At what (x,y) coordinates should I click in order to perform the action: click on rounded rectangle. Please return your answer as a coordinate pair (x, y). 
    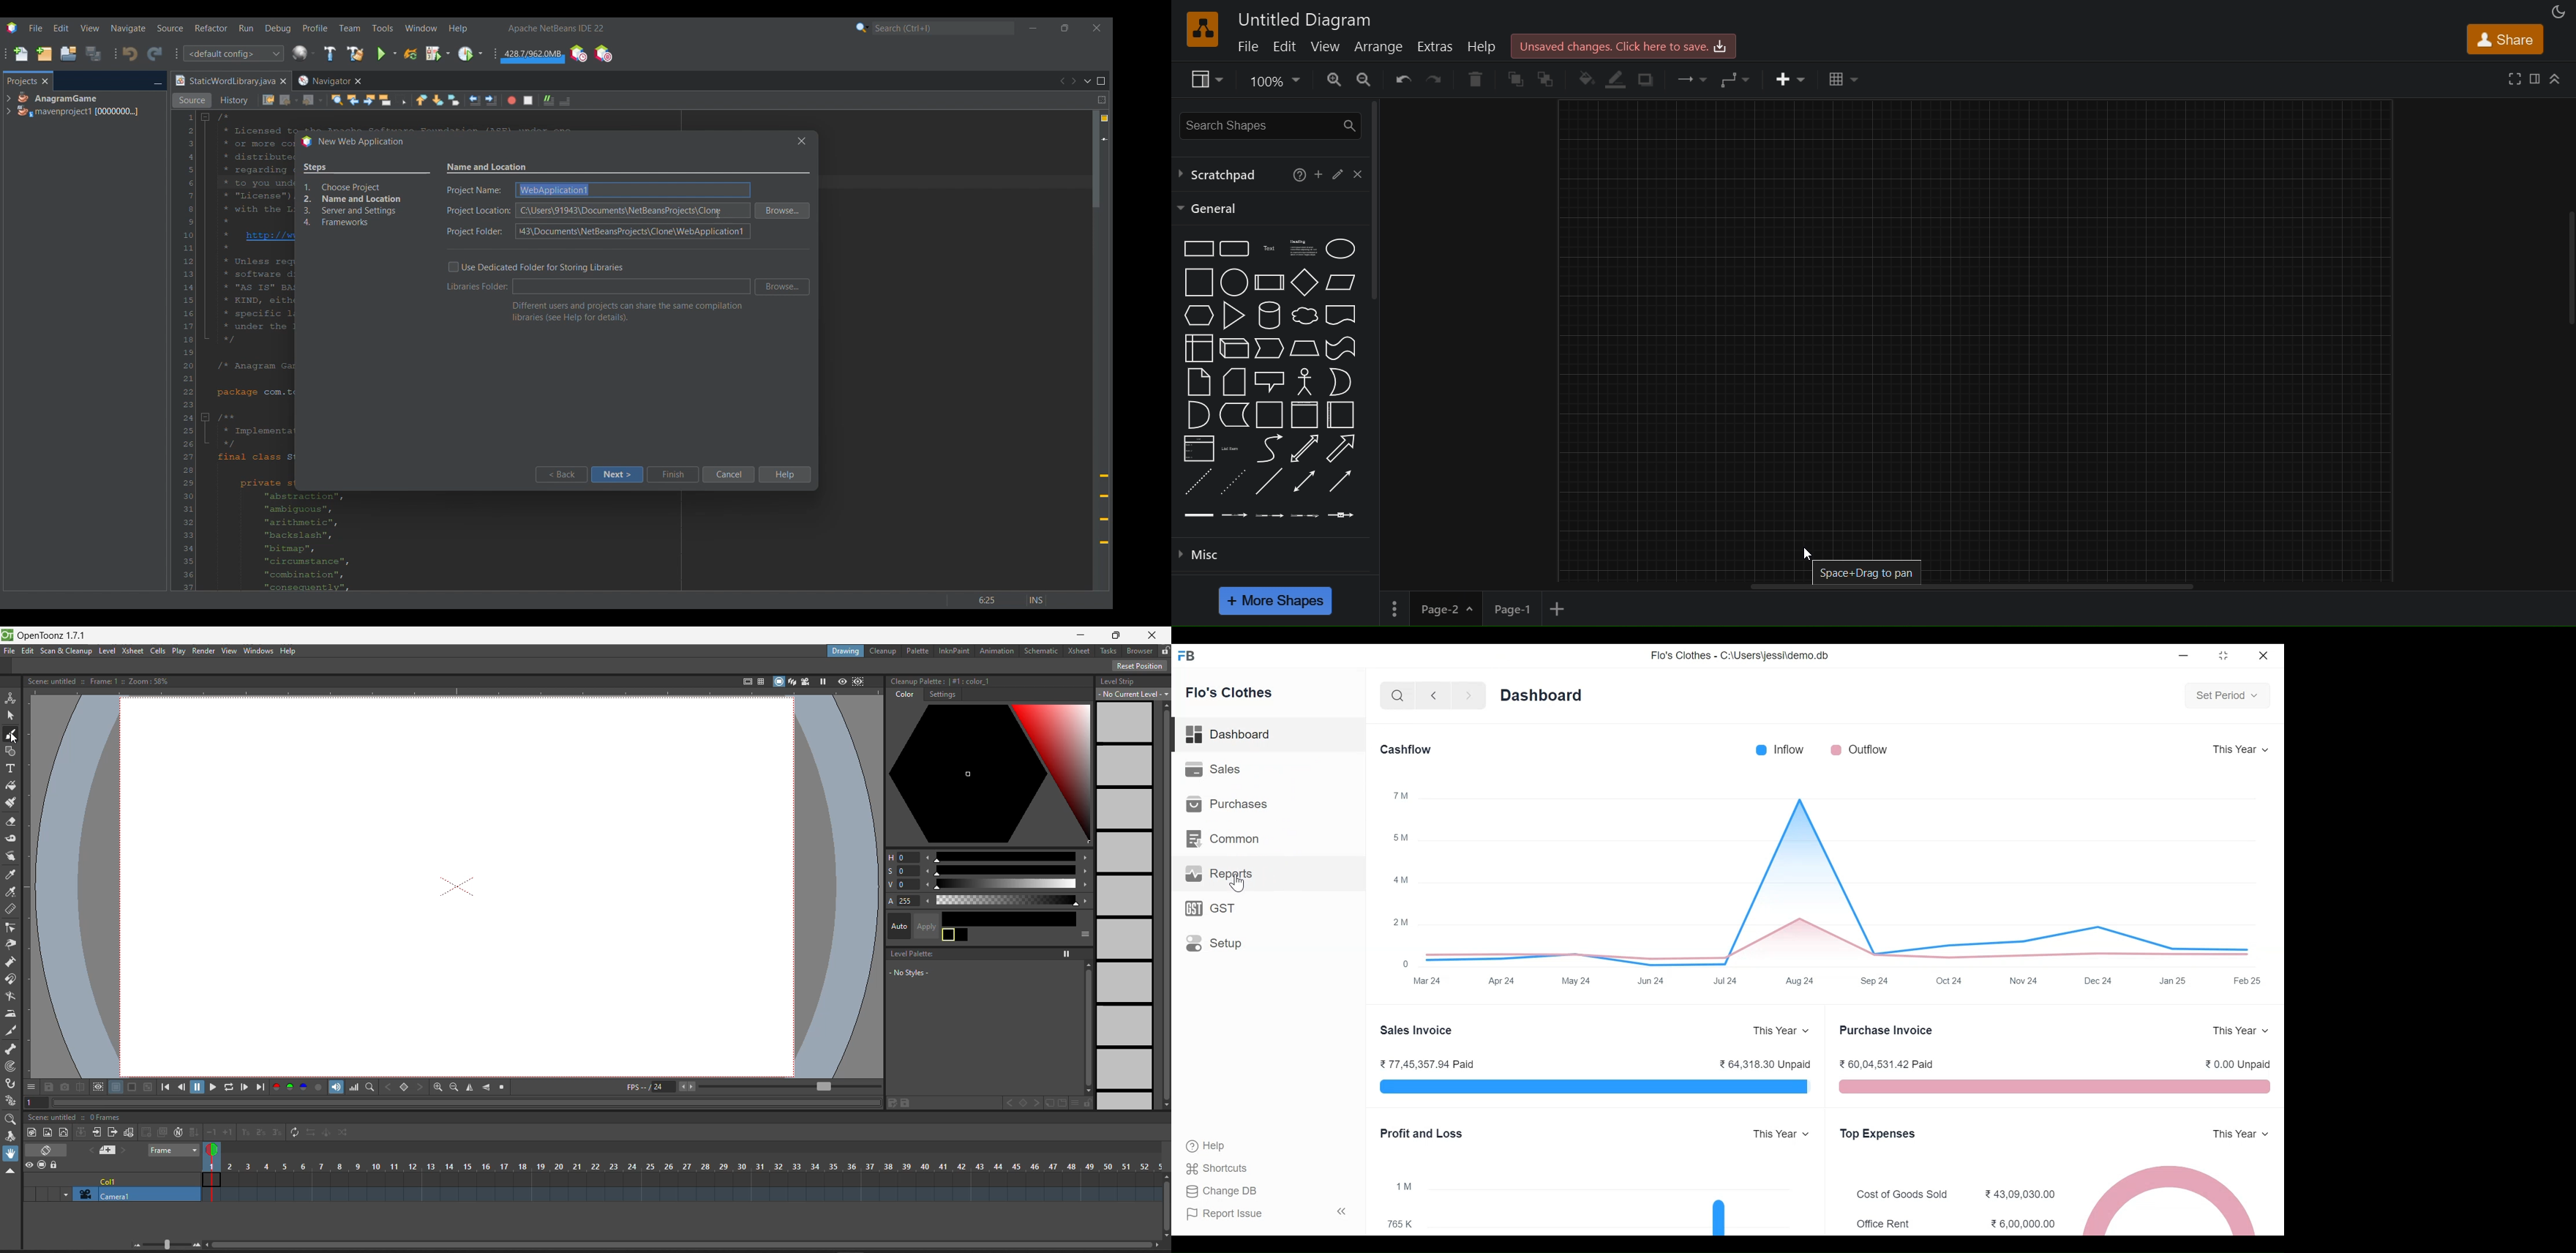
    Looking at the image, I should click on (1234, 248).